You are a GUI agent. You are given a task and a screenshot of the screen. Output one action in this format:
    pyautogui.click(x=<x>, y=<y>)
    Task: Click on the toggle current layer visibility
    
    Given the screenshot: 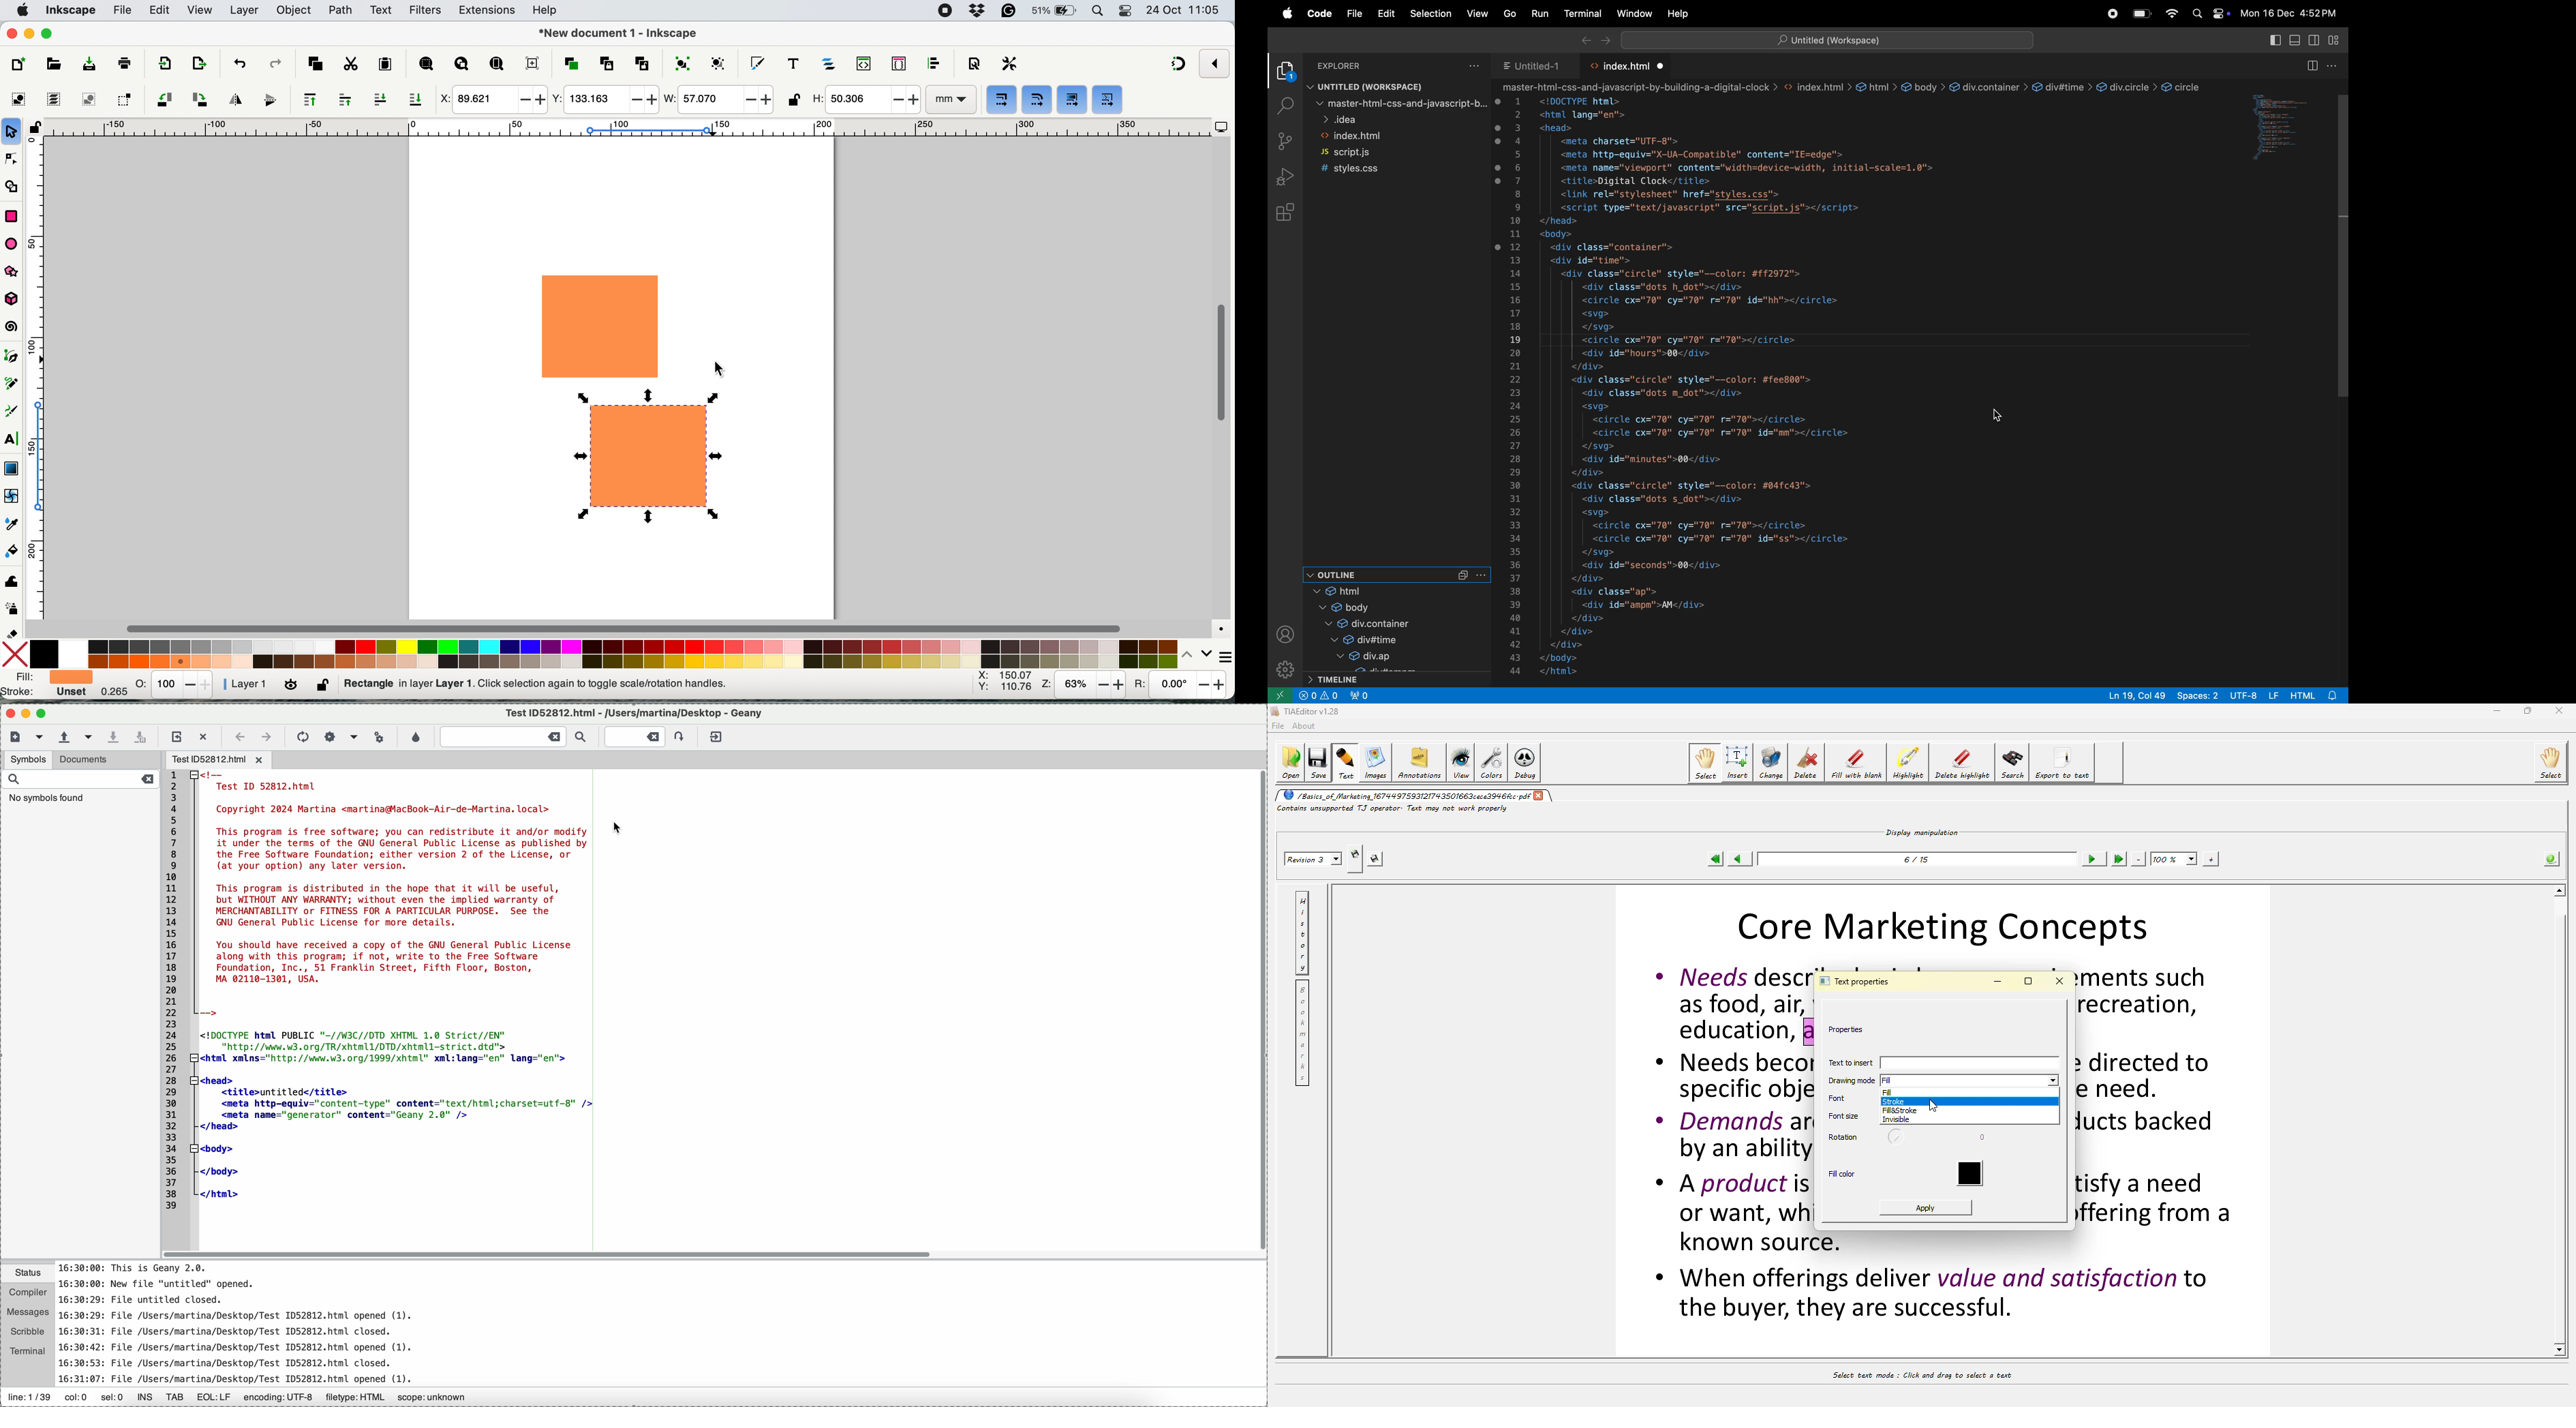 What is the action you would take?
    pyautogui.click(x=292, y=685)
    